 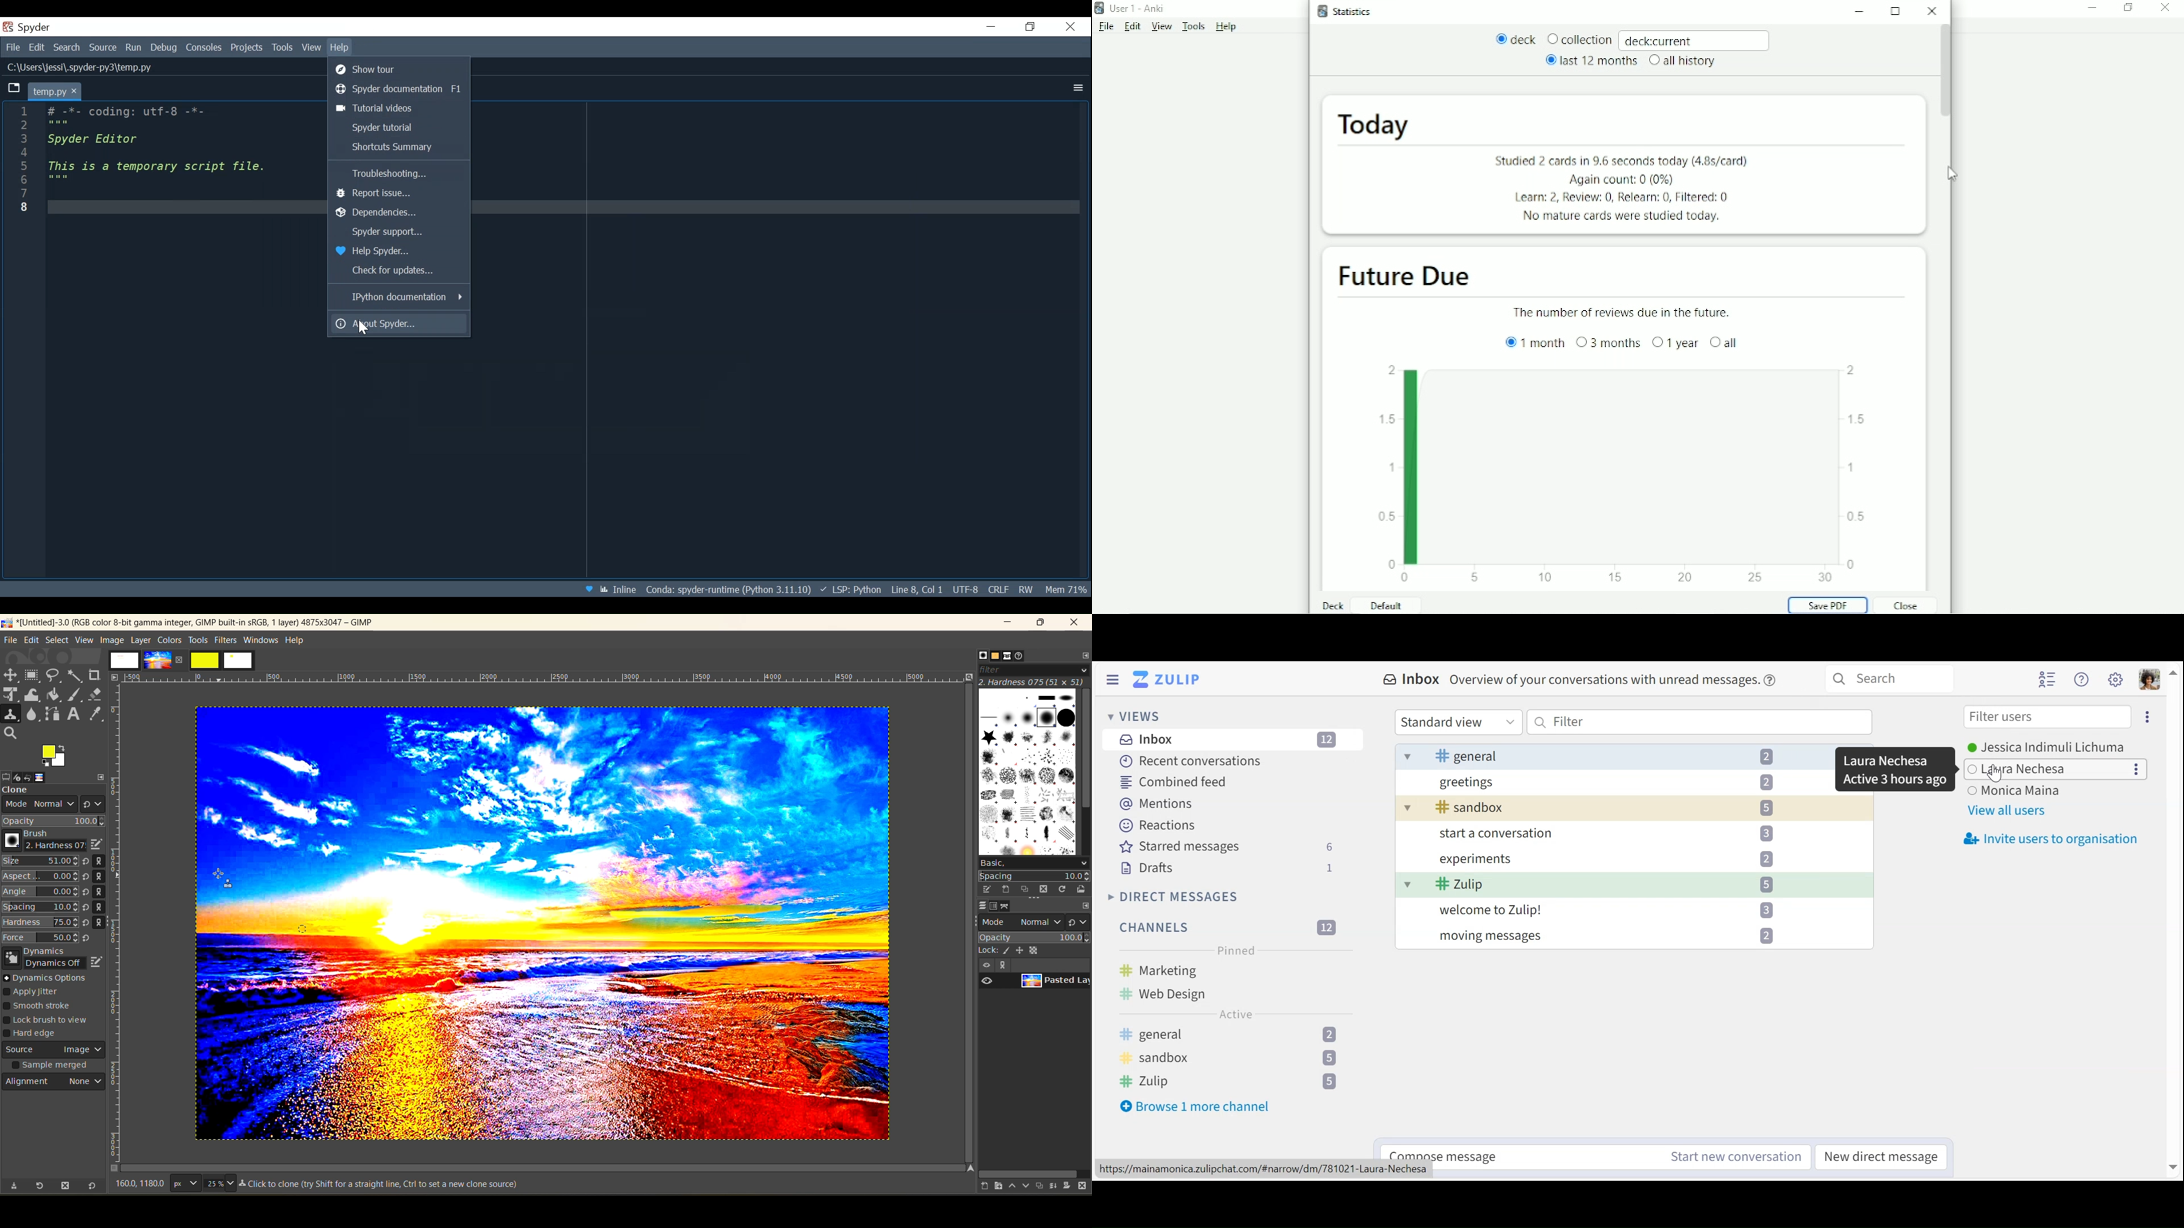 What do you see at coordinates (339, 47) in the screenshot?
I see `Help` at bounding box center [339, 47].